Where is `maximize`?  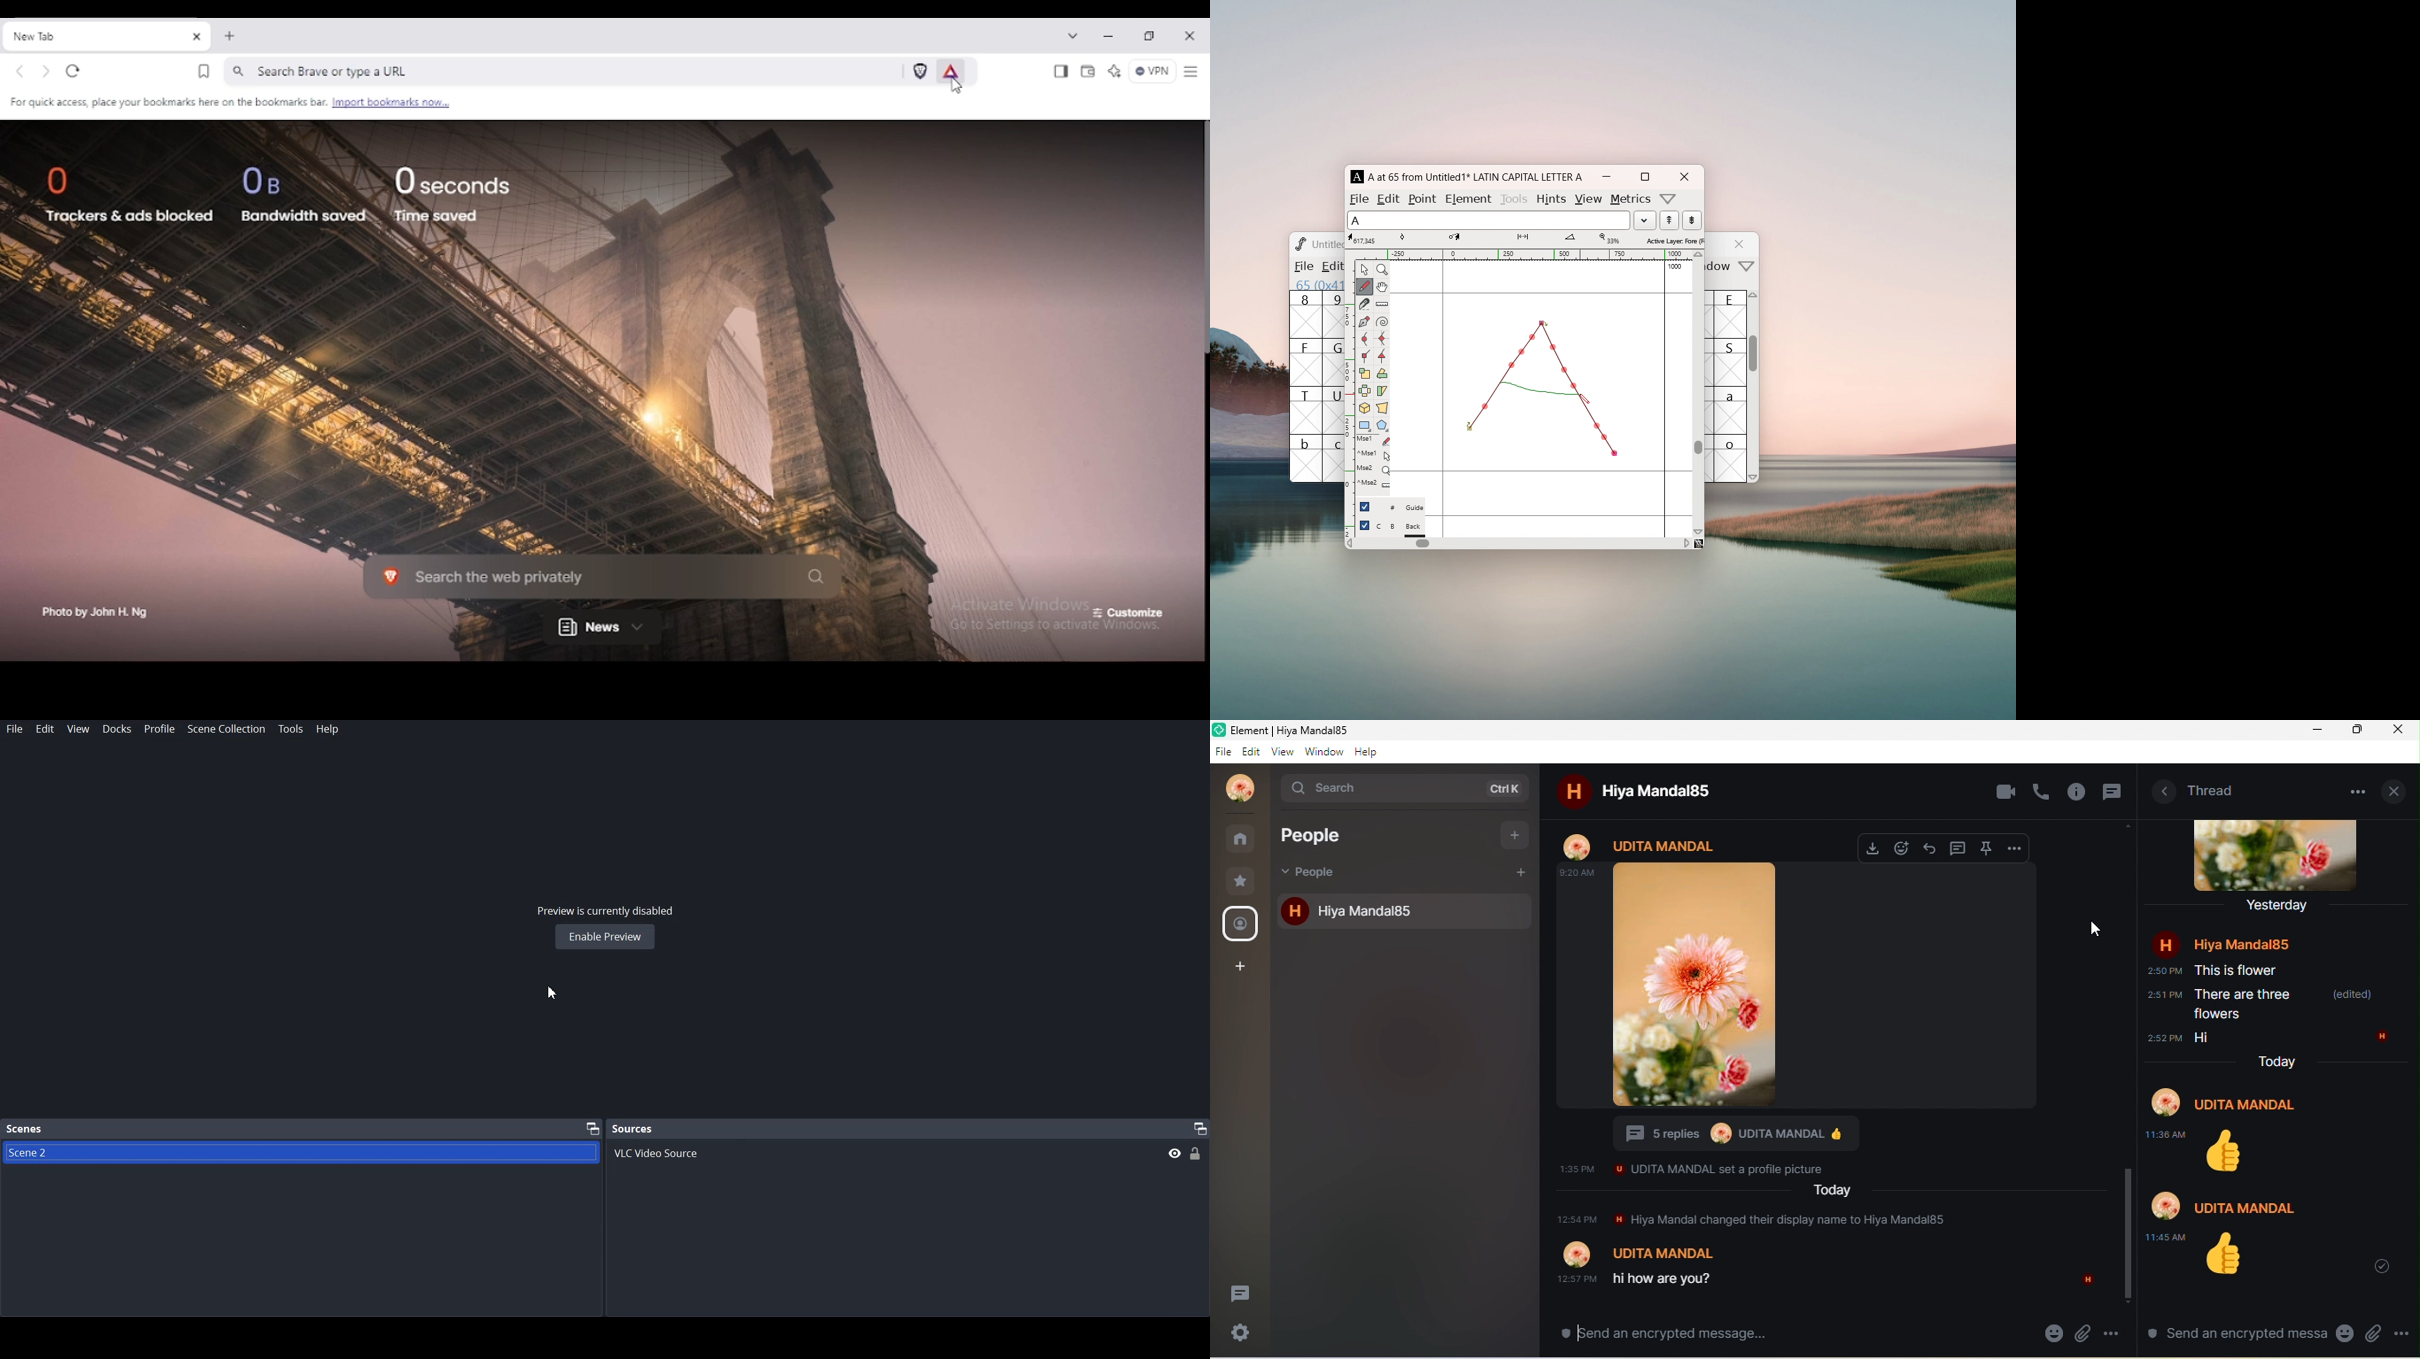
maximize is located at coordinates (2353, 730).